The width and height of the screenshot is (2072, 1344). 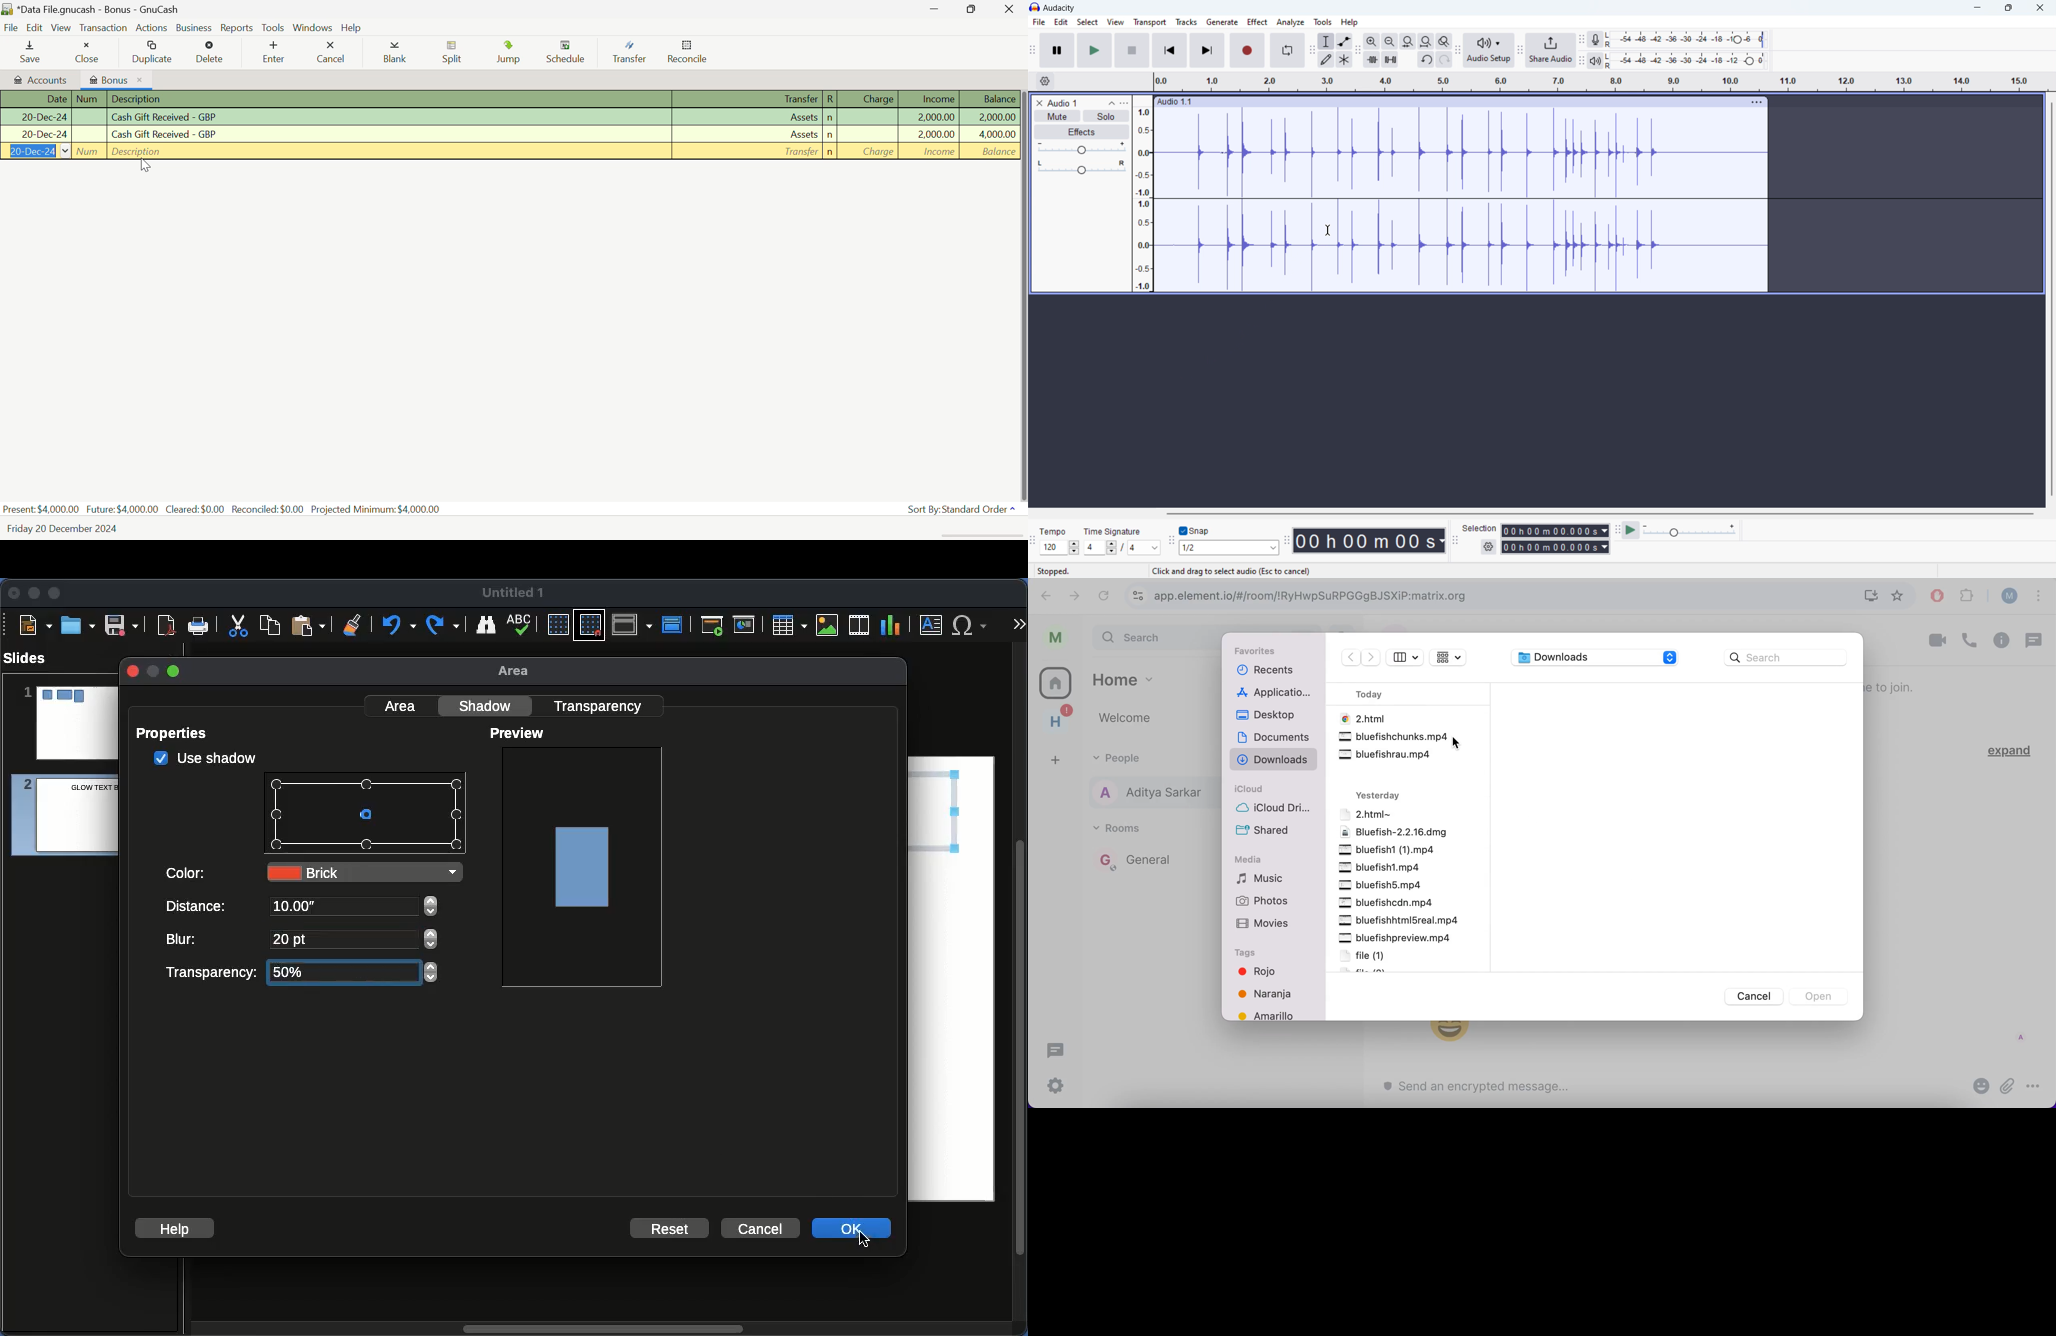 I want to click on Windows, so click(x=313, y=26).